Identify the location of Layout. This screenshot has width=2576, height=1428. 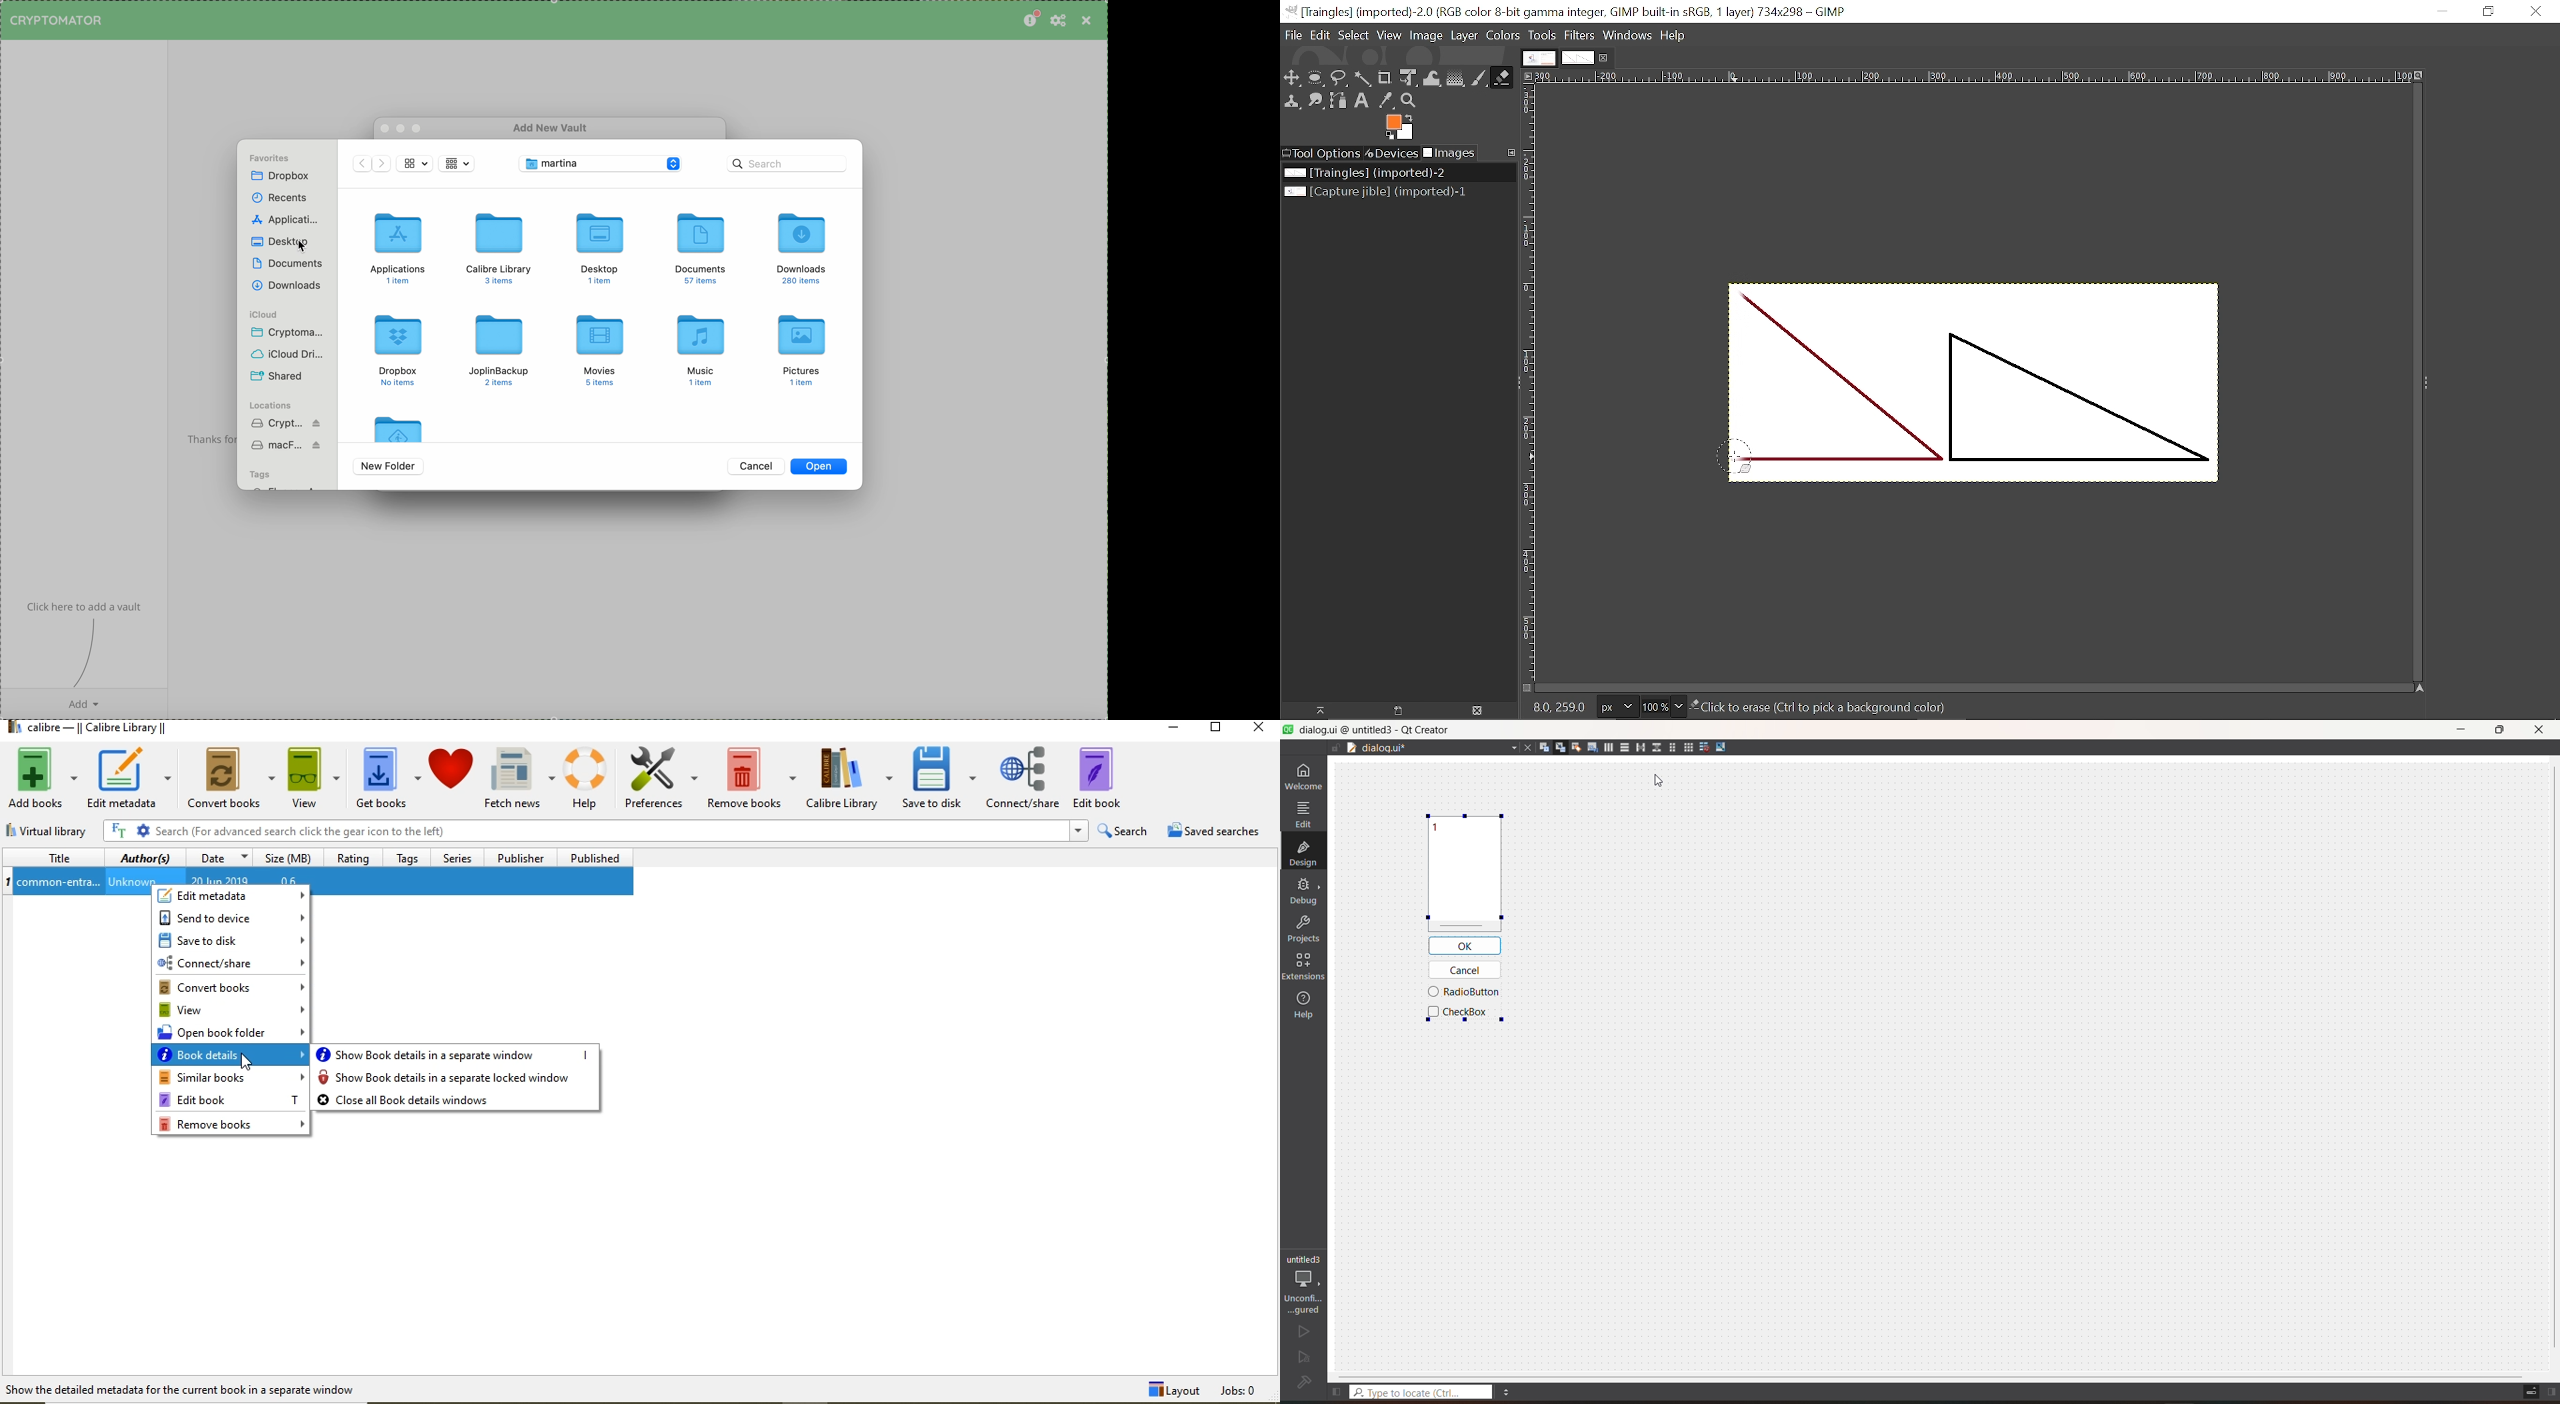
(1171, 1391).